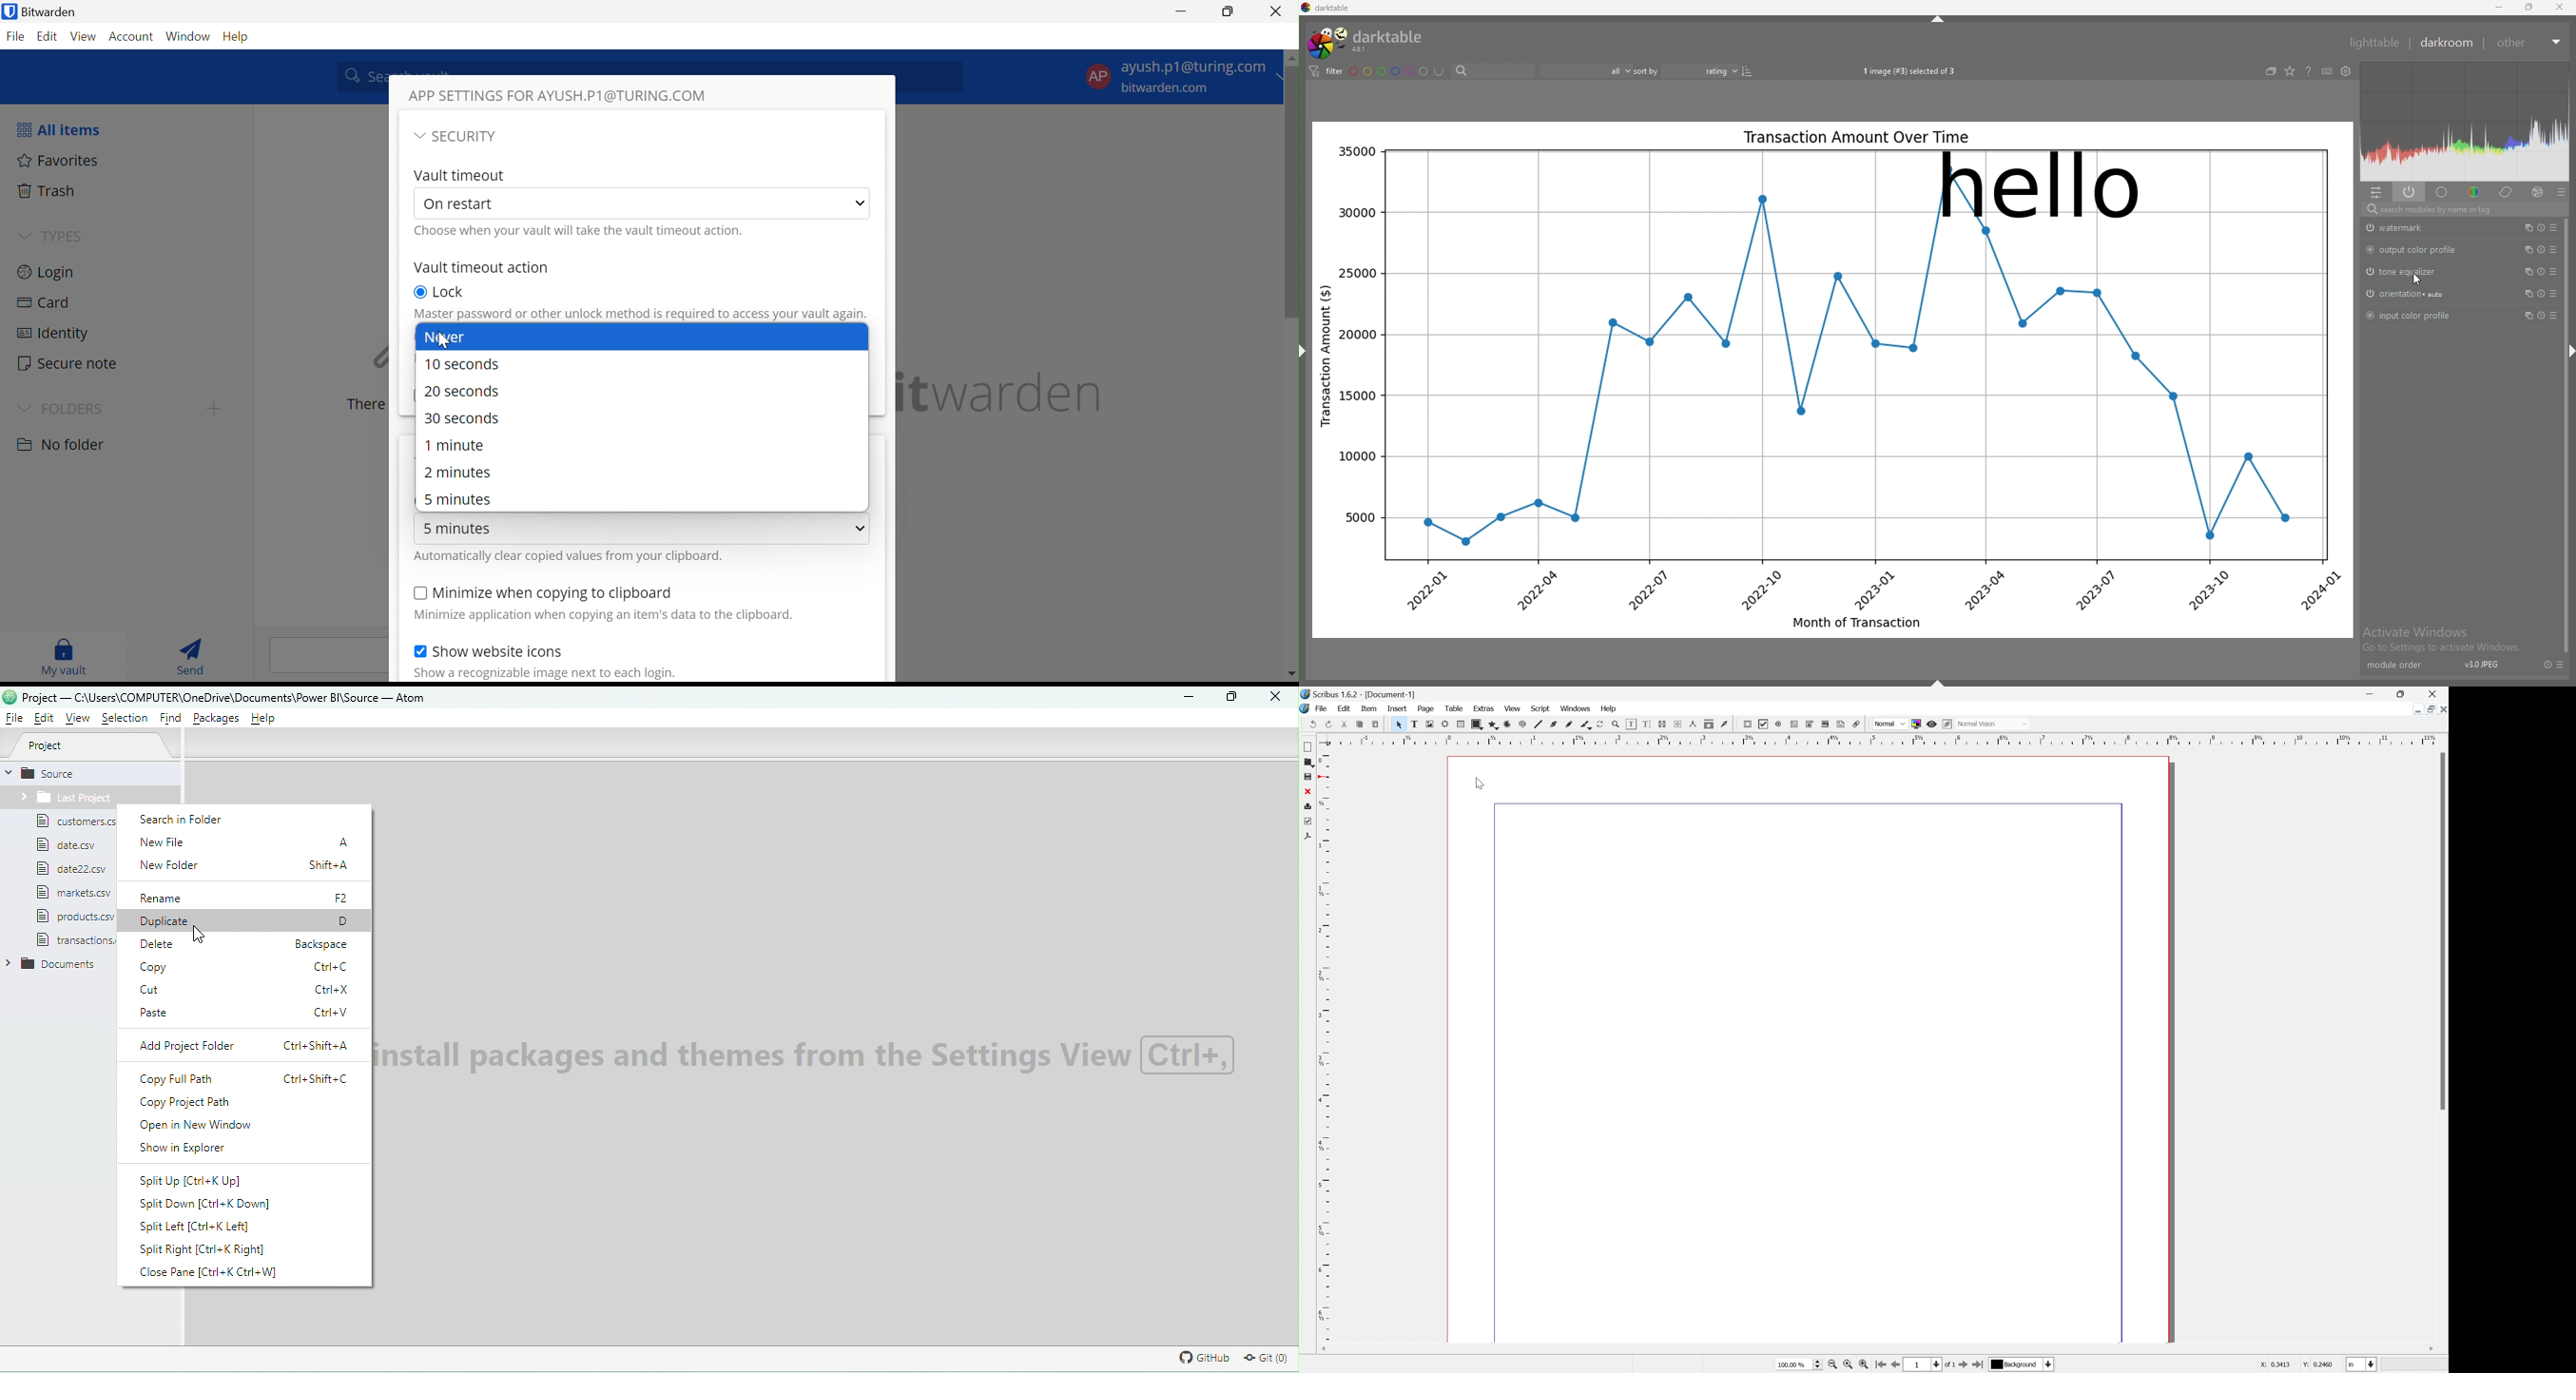 The image size is (2576, 1400). What do you see at coordinates (1615, 724) in the screenshot?
I see `arc` at bounding box center [1615, 724].